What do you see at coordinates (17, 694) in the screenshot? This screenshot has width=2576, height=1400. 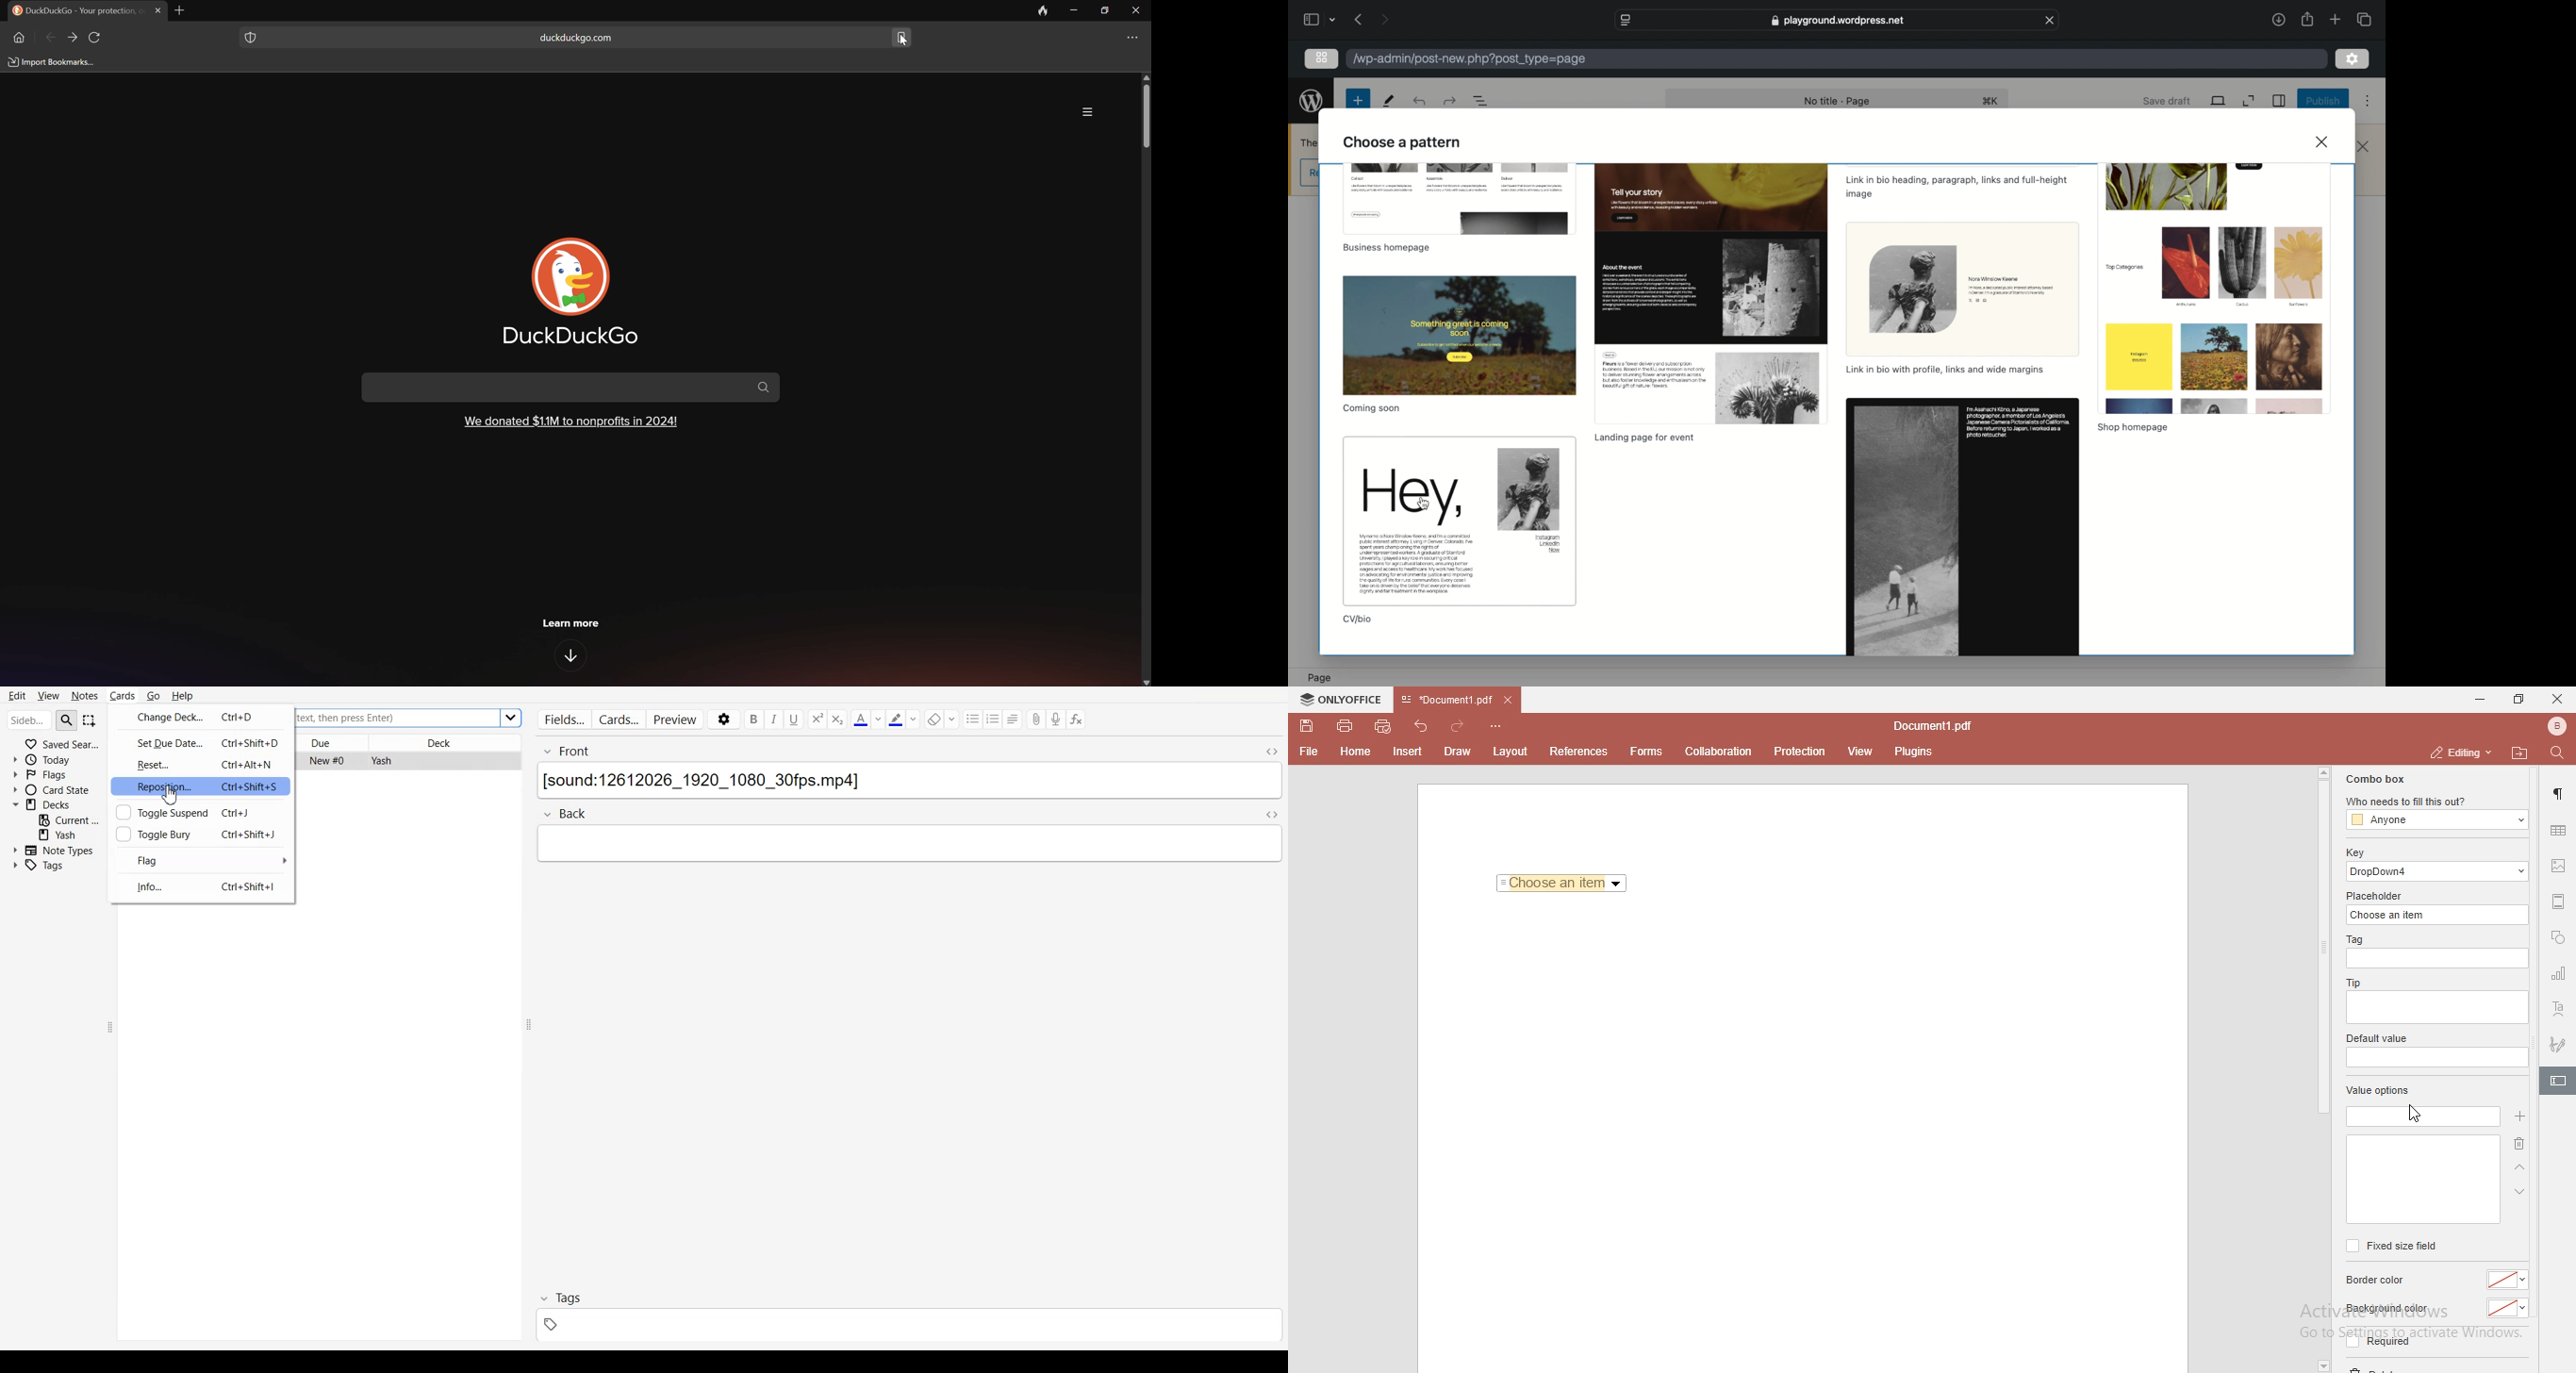 I see `Edit` at bounding box center [17, 694].